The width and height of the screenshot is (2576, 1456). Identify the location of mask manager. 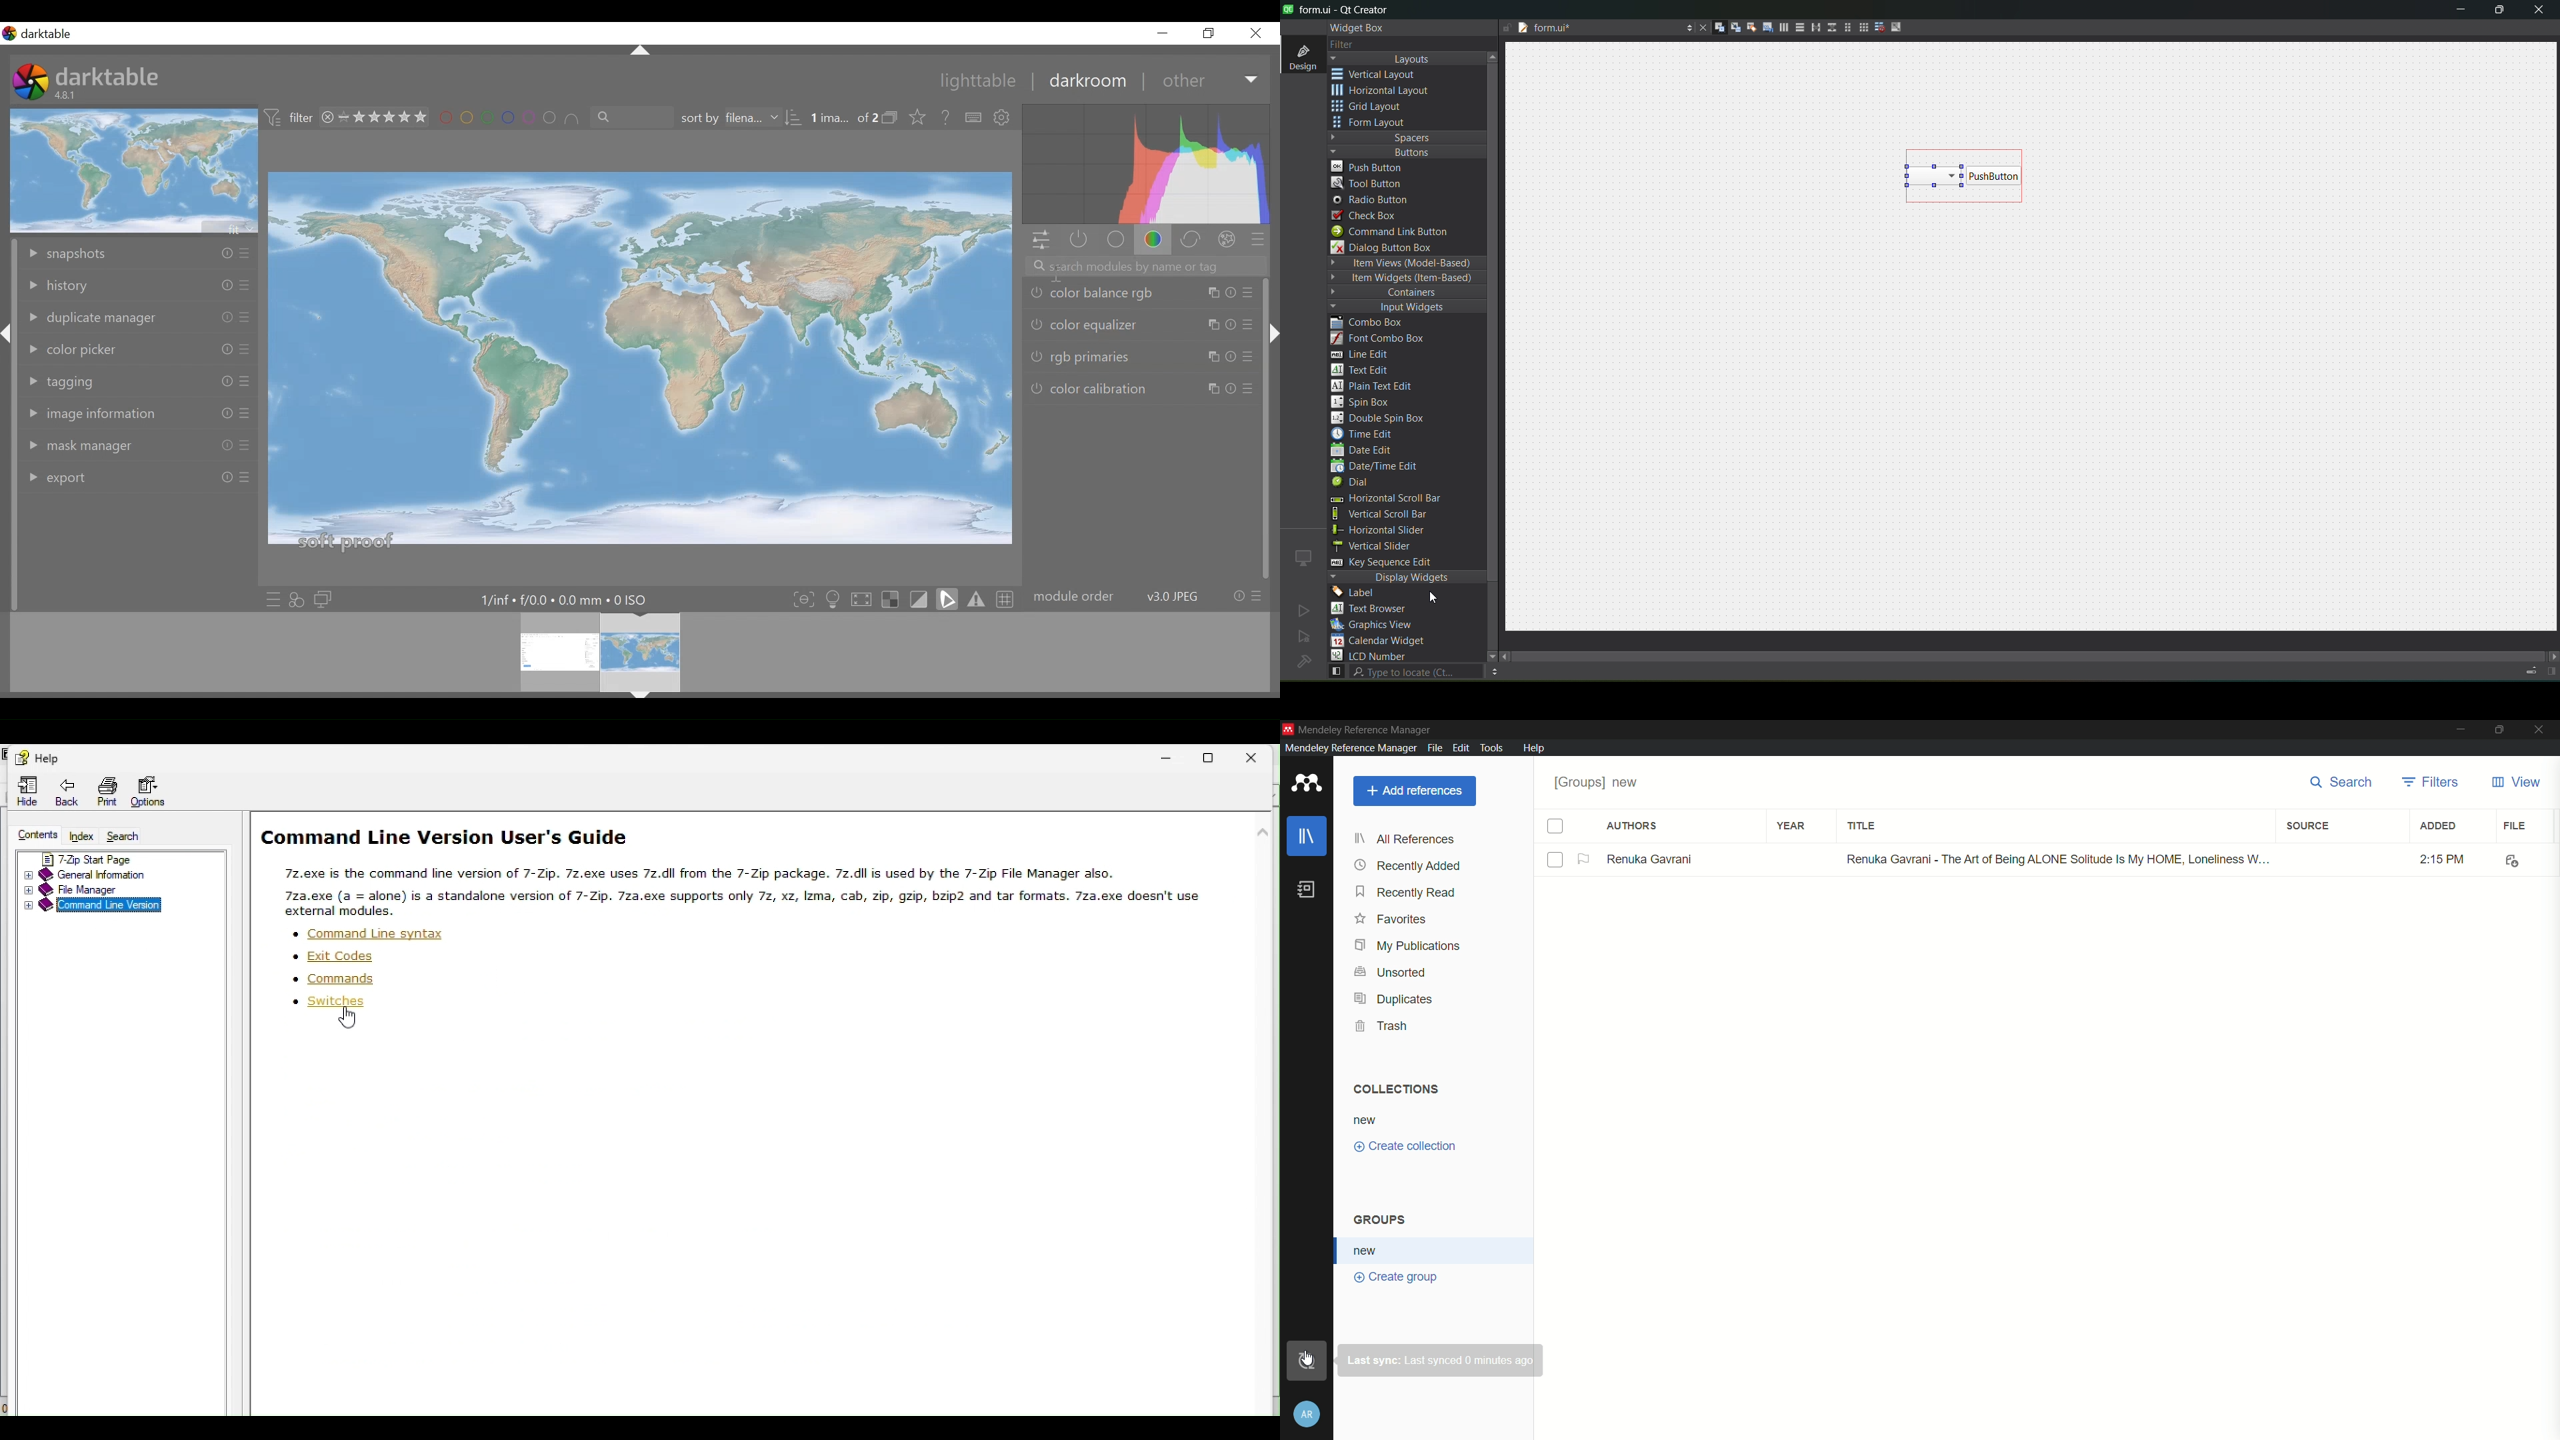
(95, 446).